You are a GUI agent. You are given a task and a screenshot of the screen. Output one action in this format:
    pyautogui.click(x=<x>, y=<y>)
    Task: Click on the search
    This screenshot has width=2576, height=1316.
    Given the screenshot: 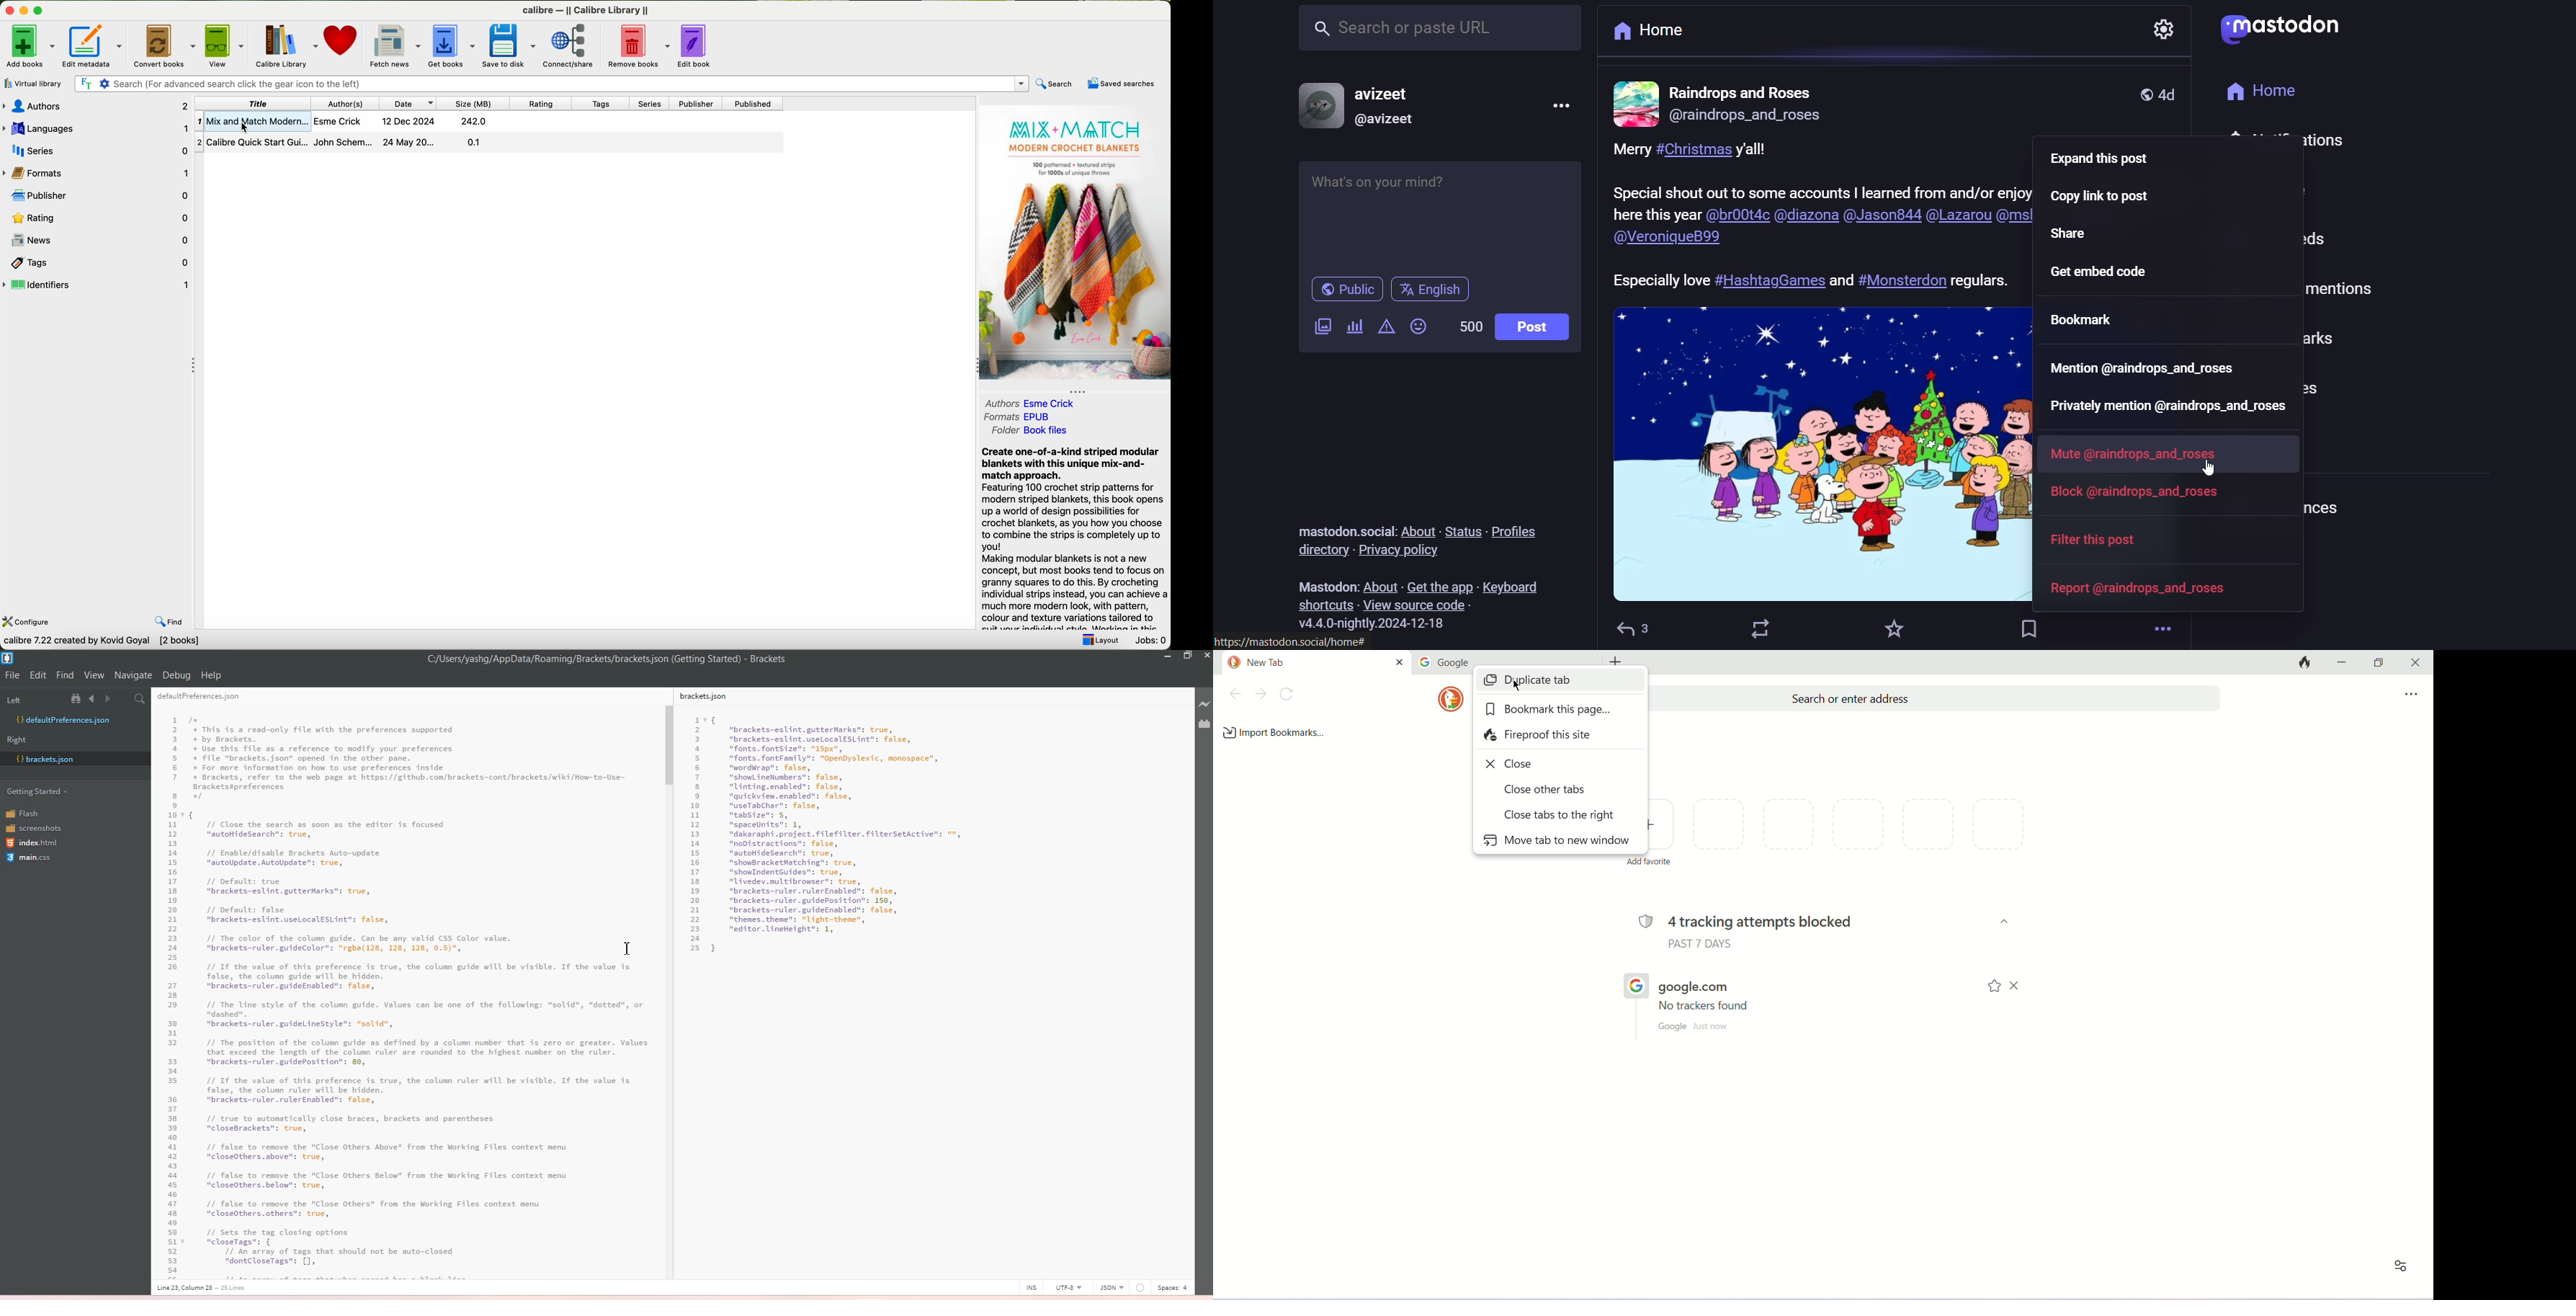 What is the action you would take?
    pyautogui.click(x=1054, y=84)
    